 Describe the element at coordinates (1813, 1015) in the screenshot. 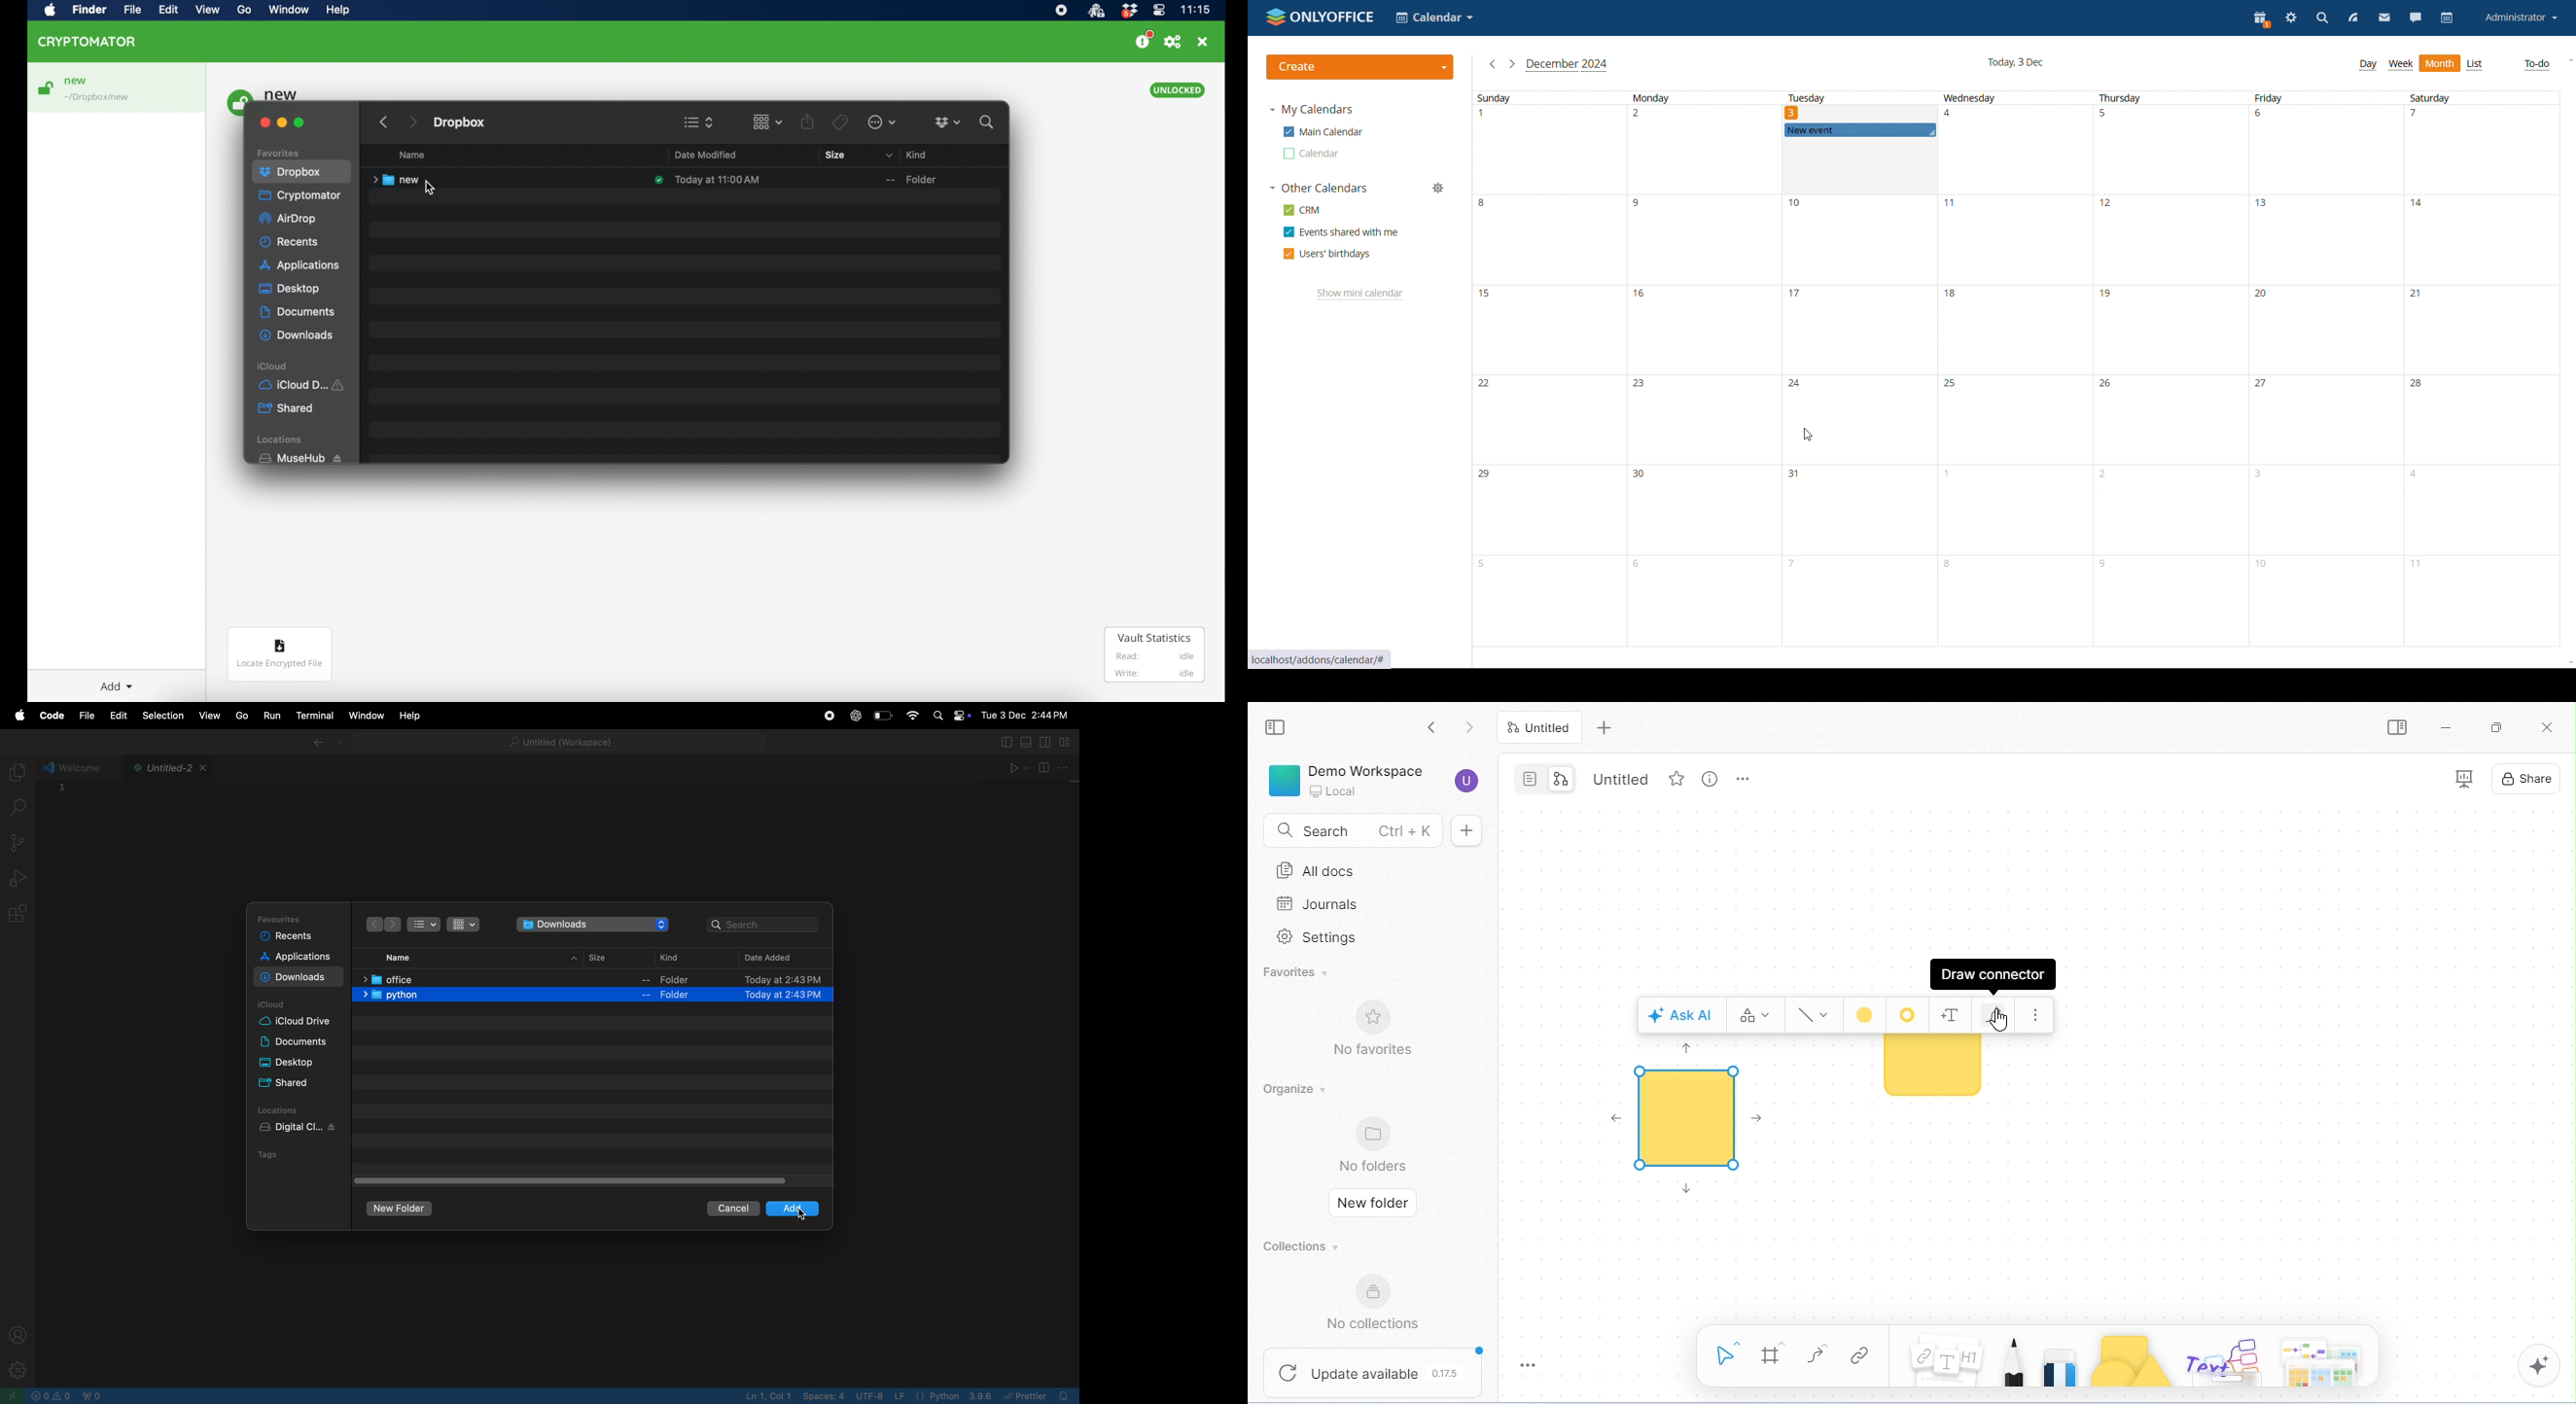

I see `style` at that location.